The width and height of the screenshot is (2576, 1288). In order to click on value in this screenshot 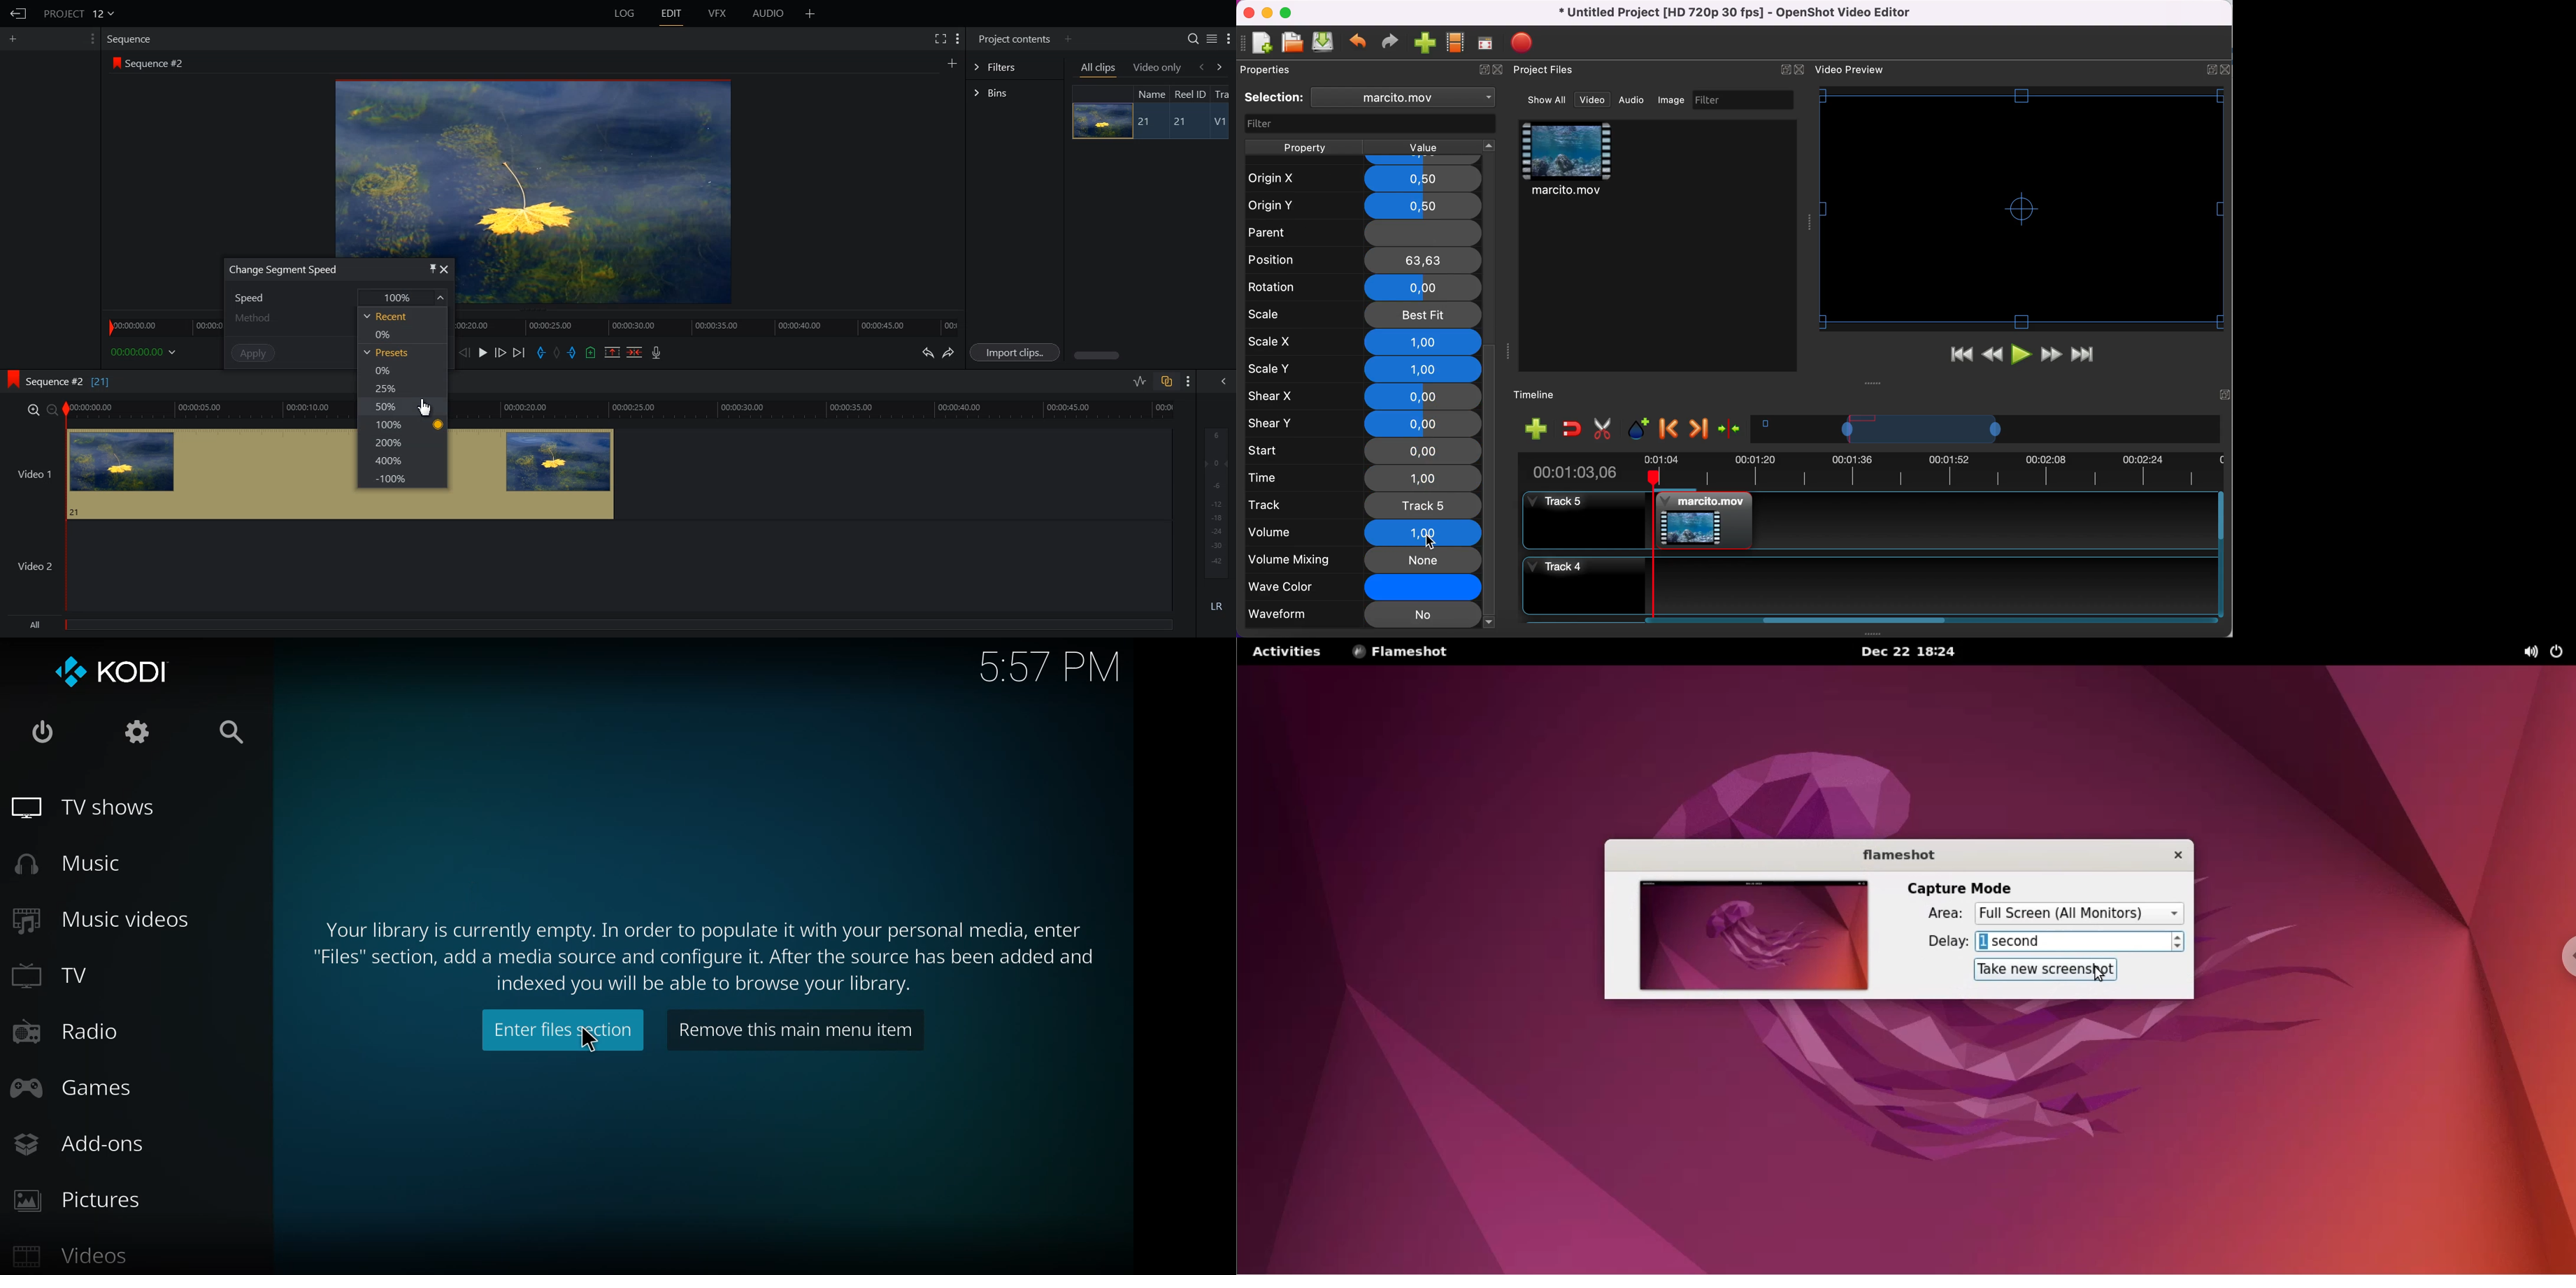, I will do `click(1421, 148)`.